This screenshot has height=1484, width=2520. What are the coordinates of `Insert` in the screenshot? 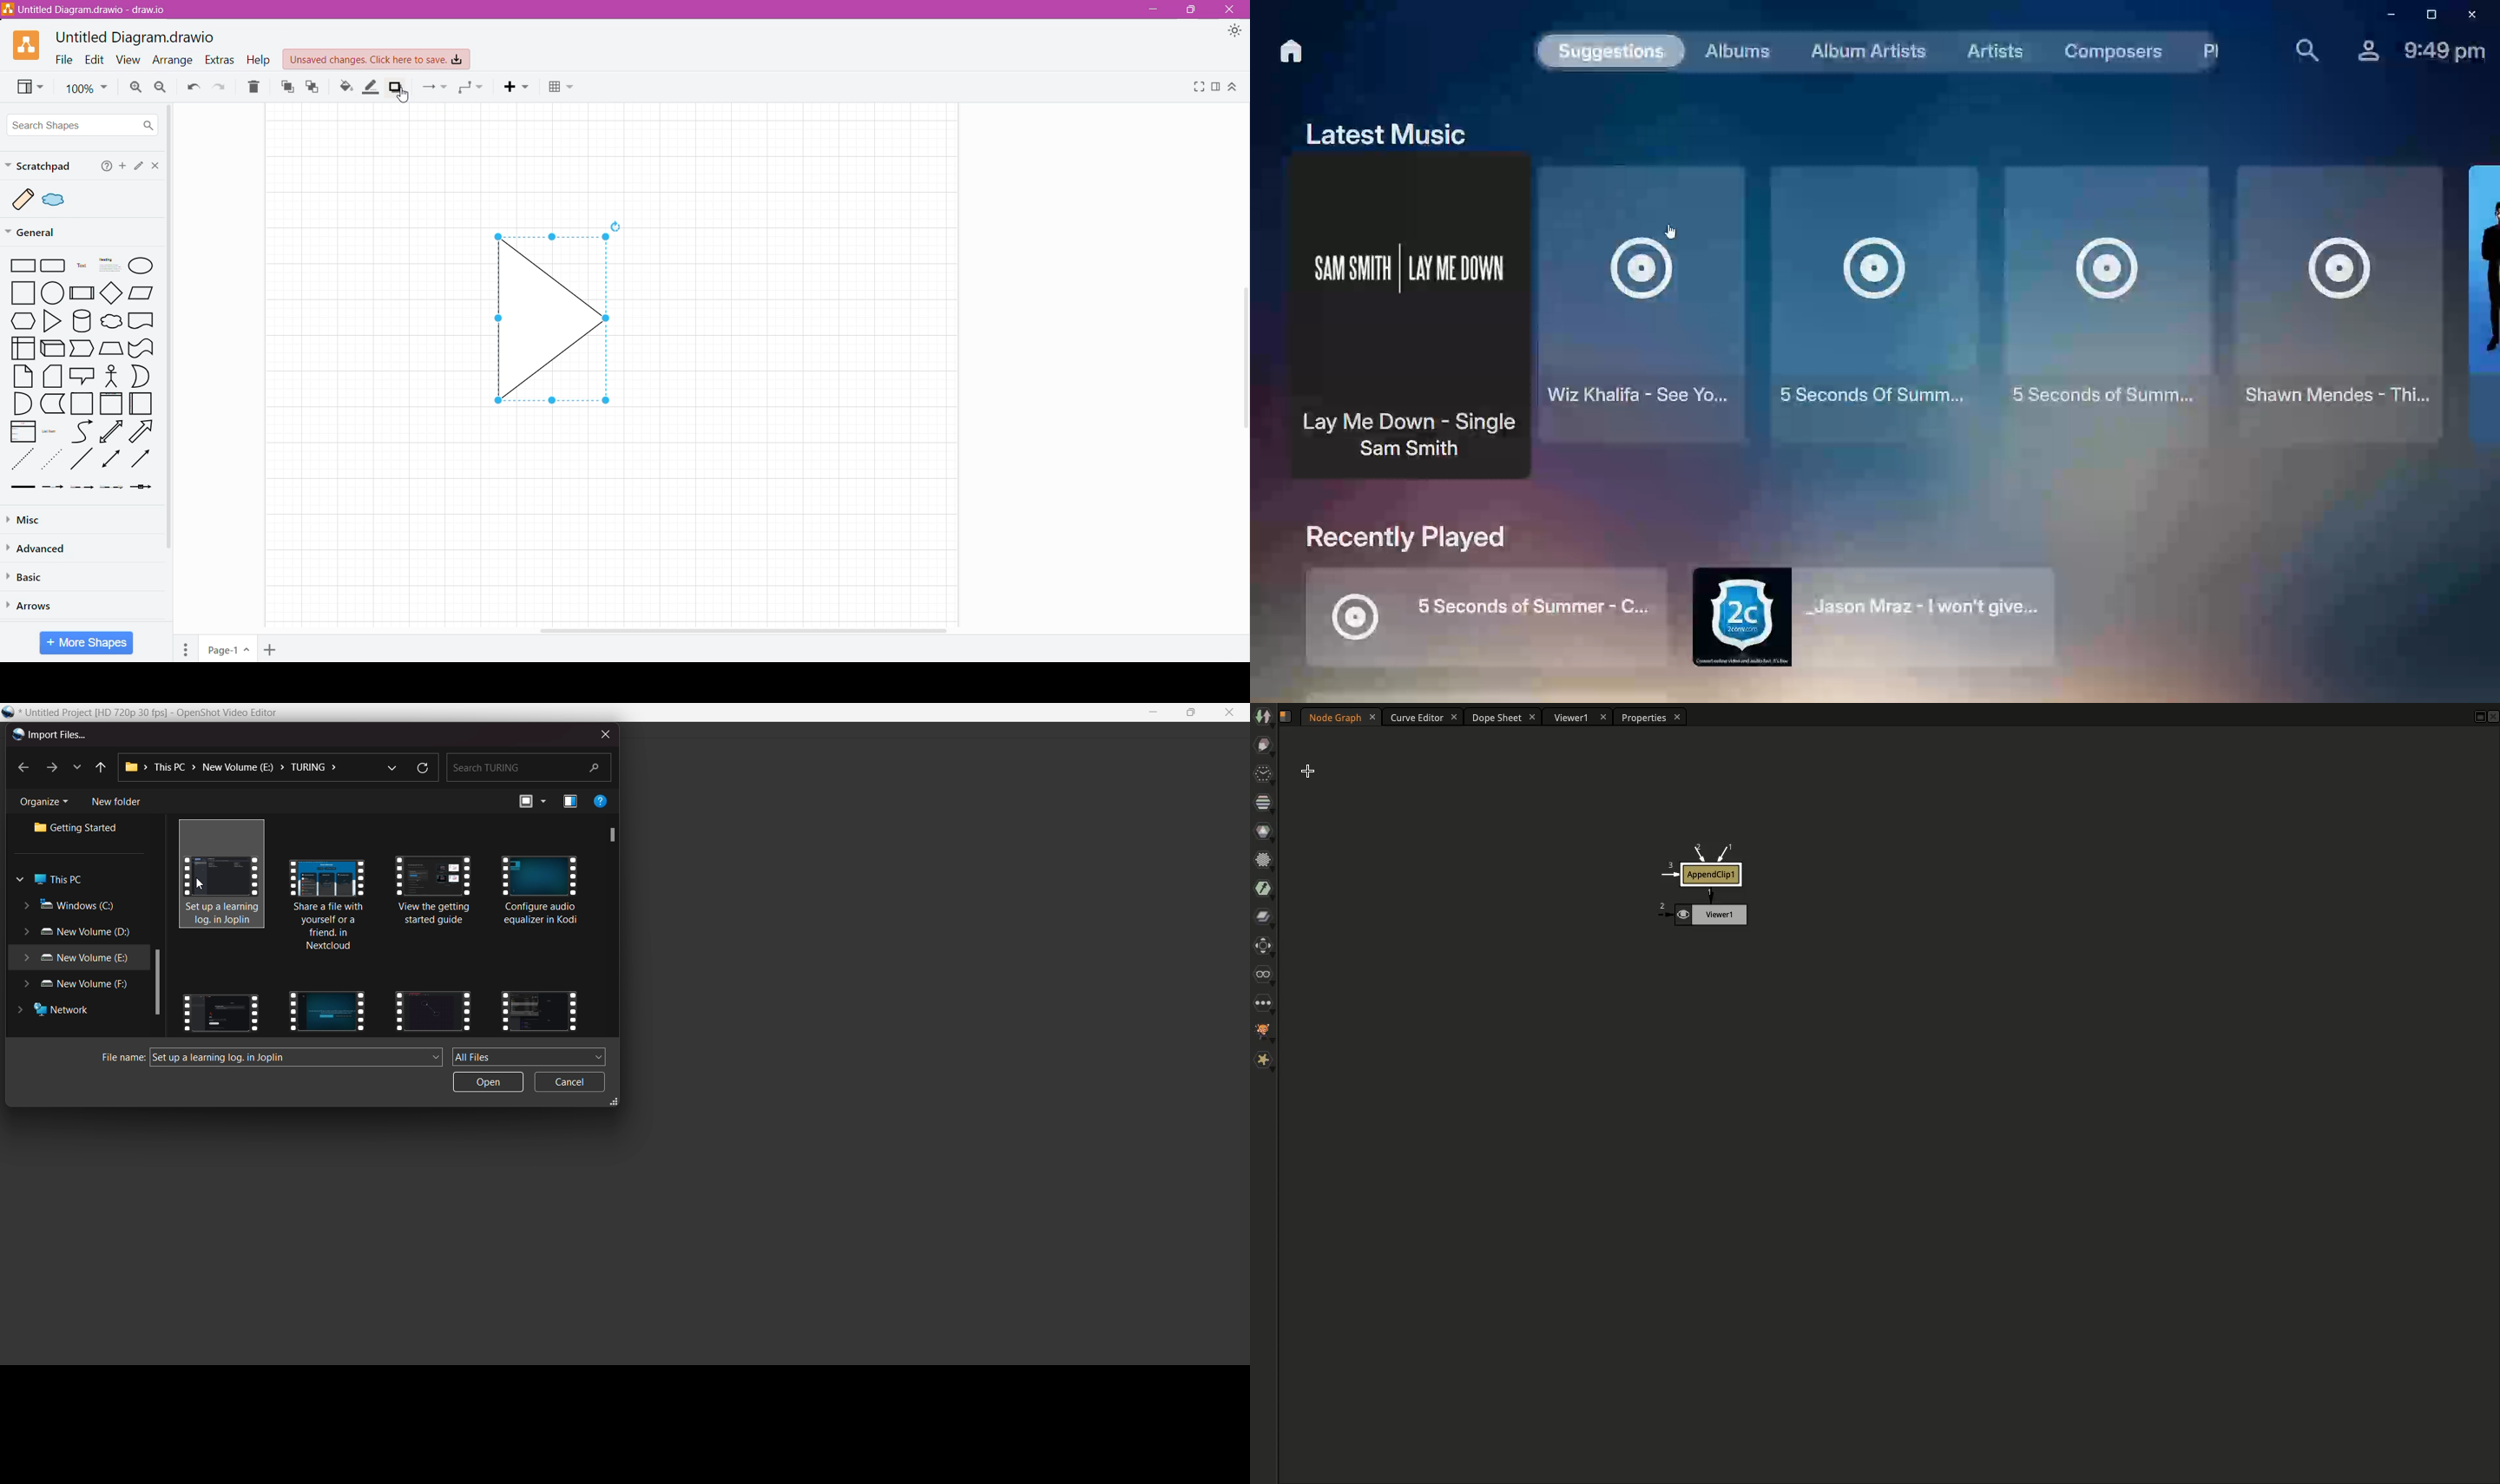 It's located at (518, 88).